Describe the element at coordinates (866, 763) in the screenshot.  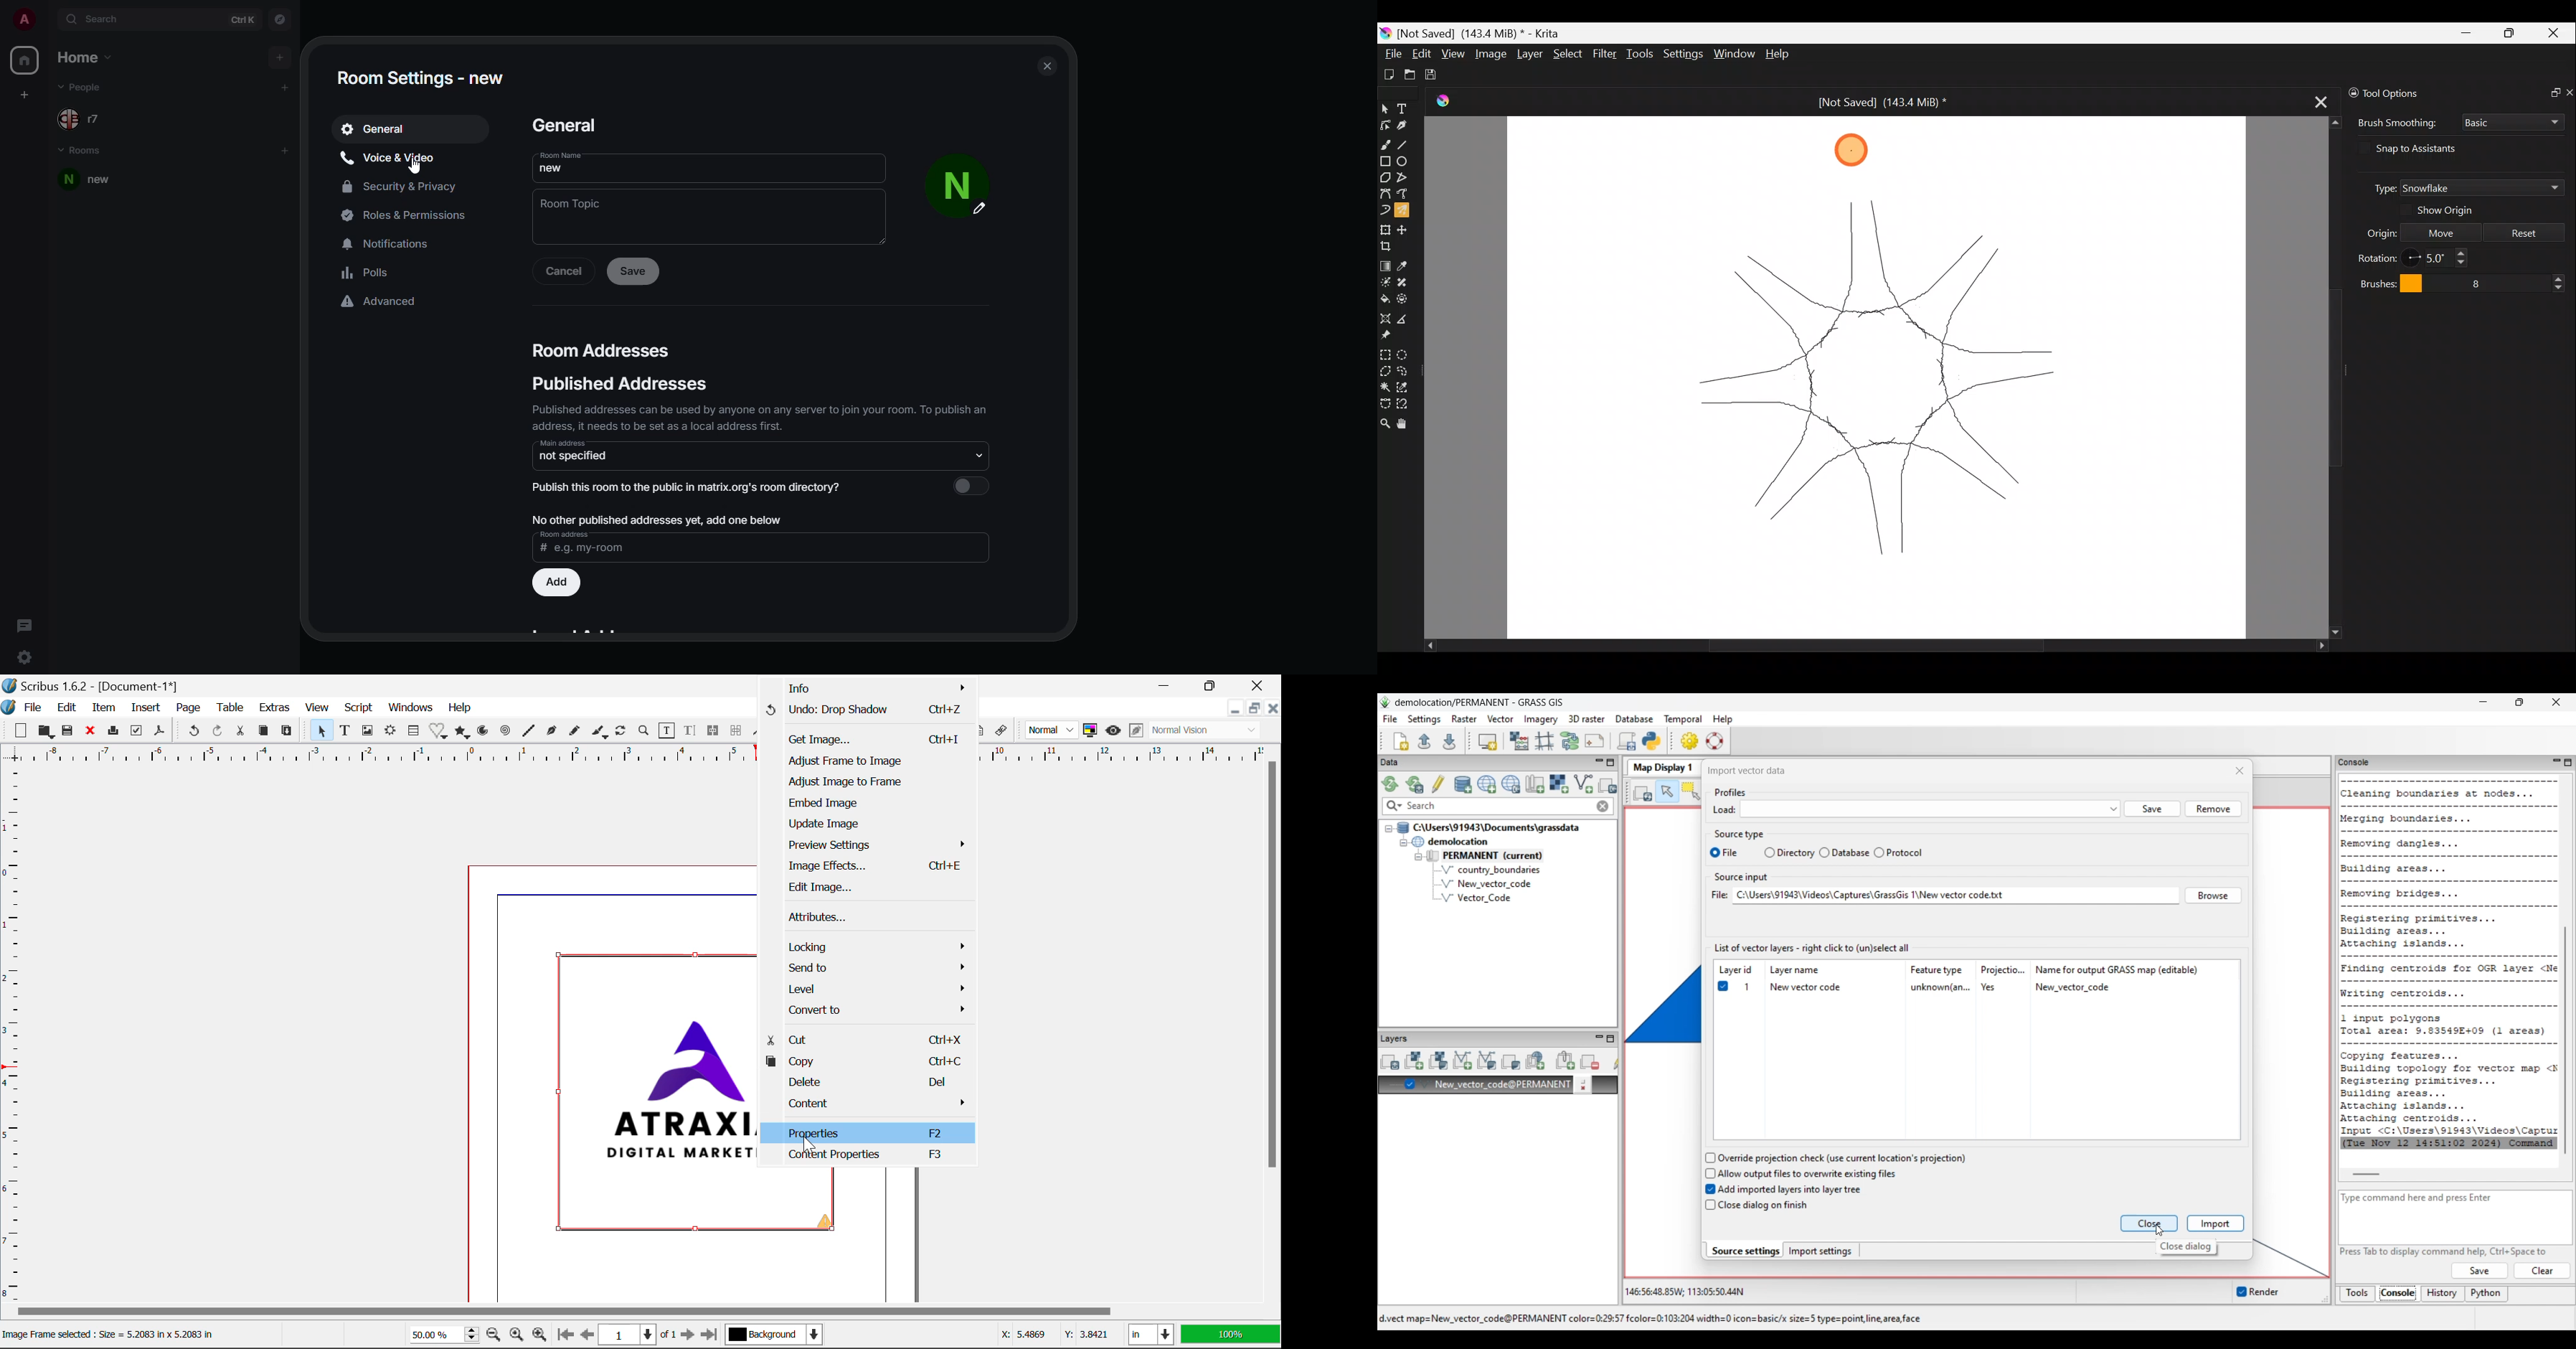
I see `Adjust Frame to Image` at that location.